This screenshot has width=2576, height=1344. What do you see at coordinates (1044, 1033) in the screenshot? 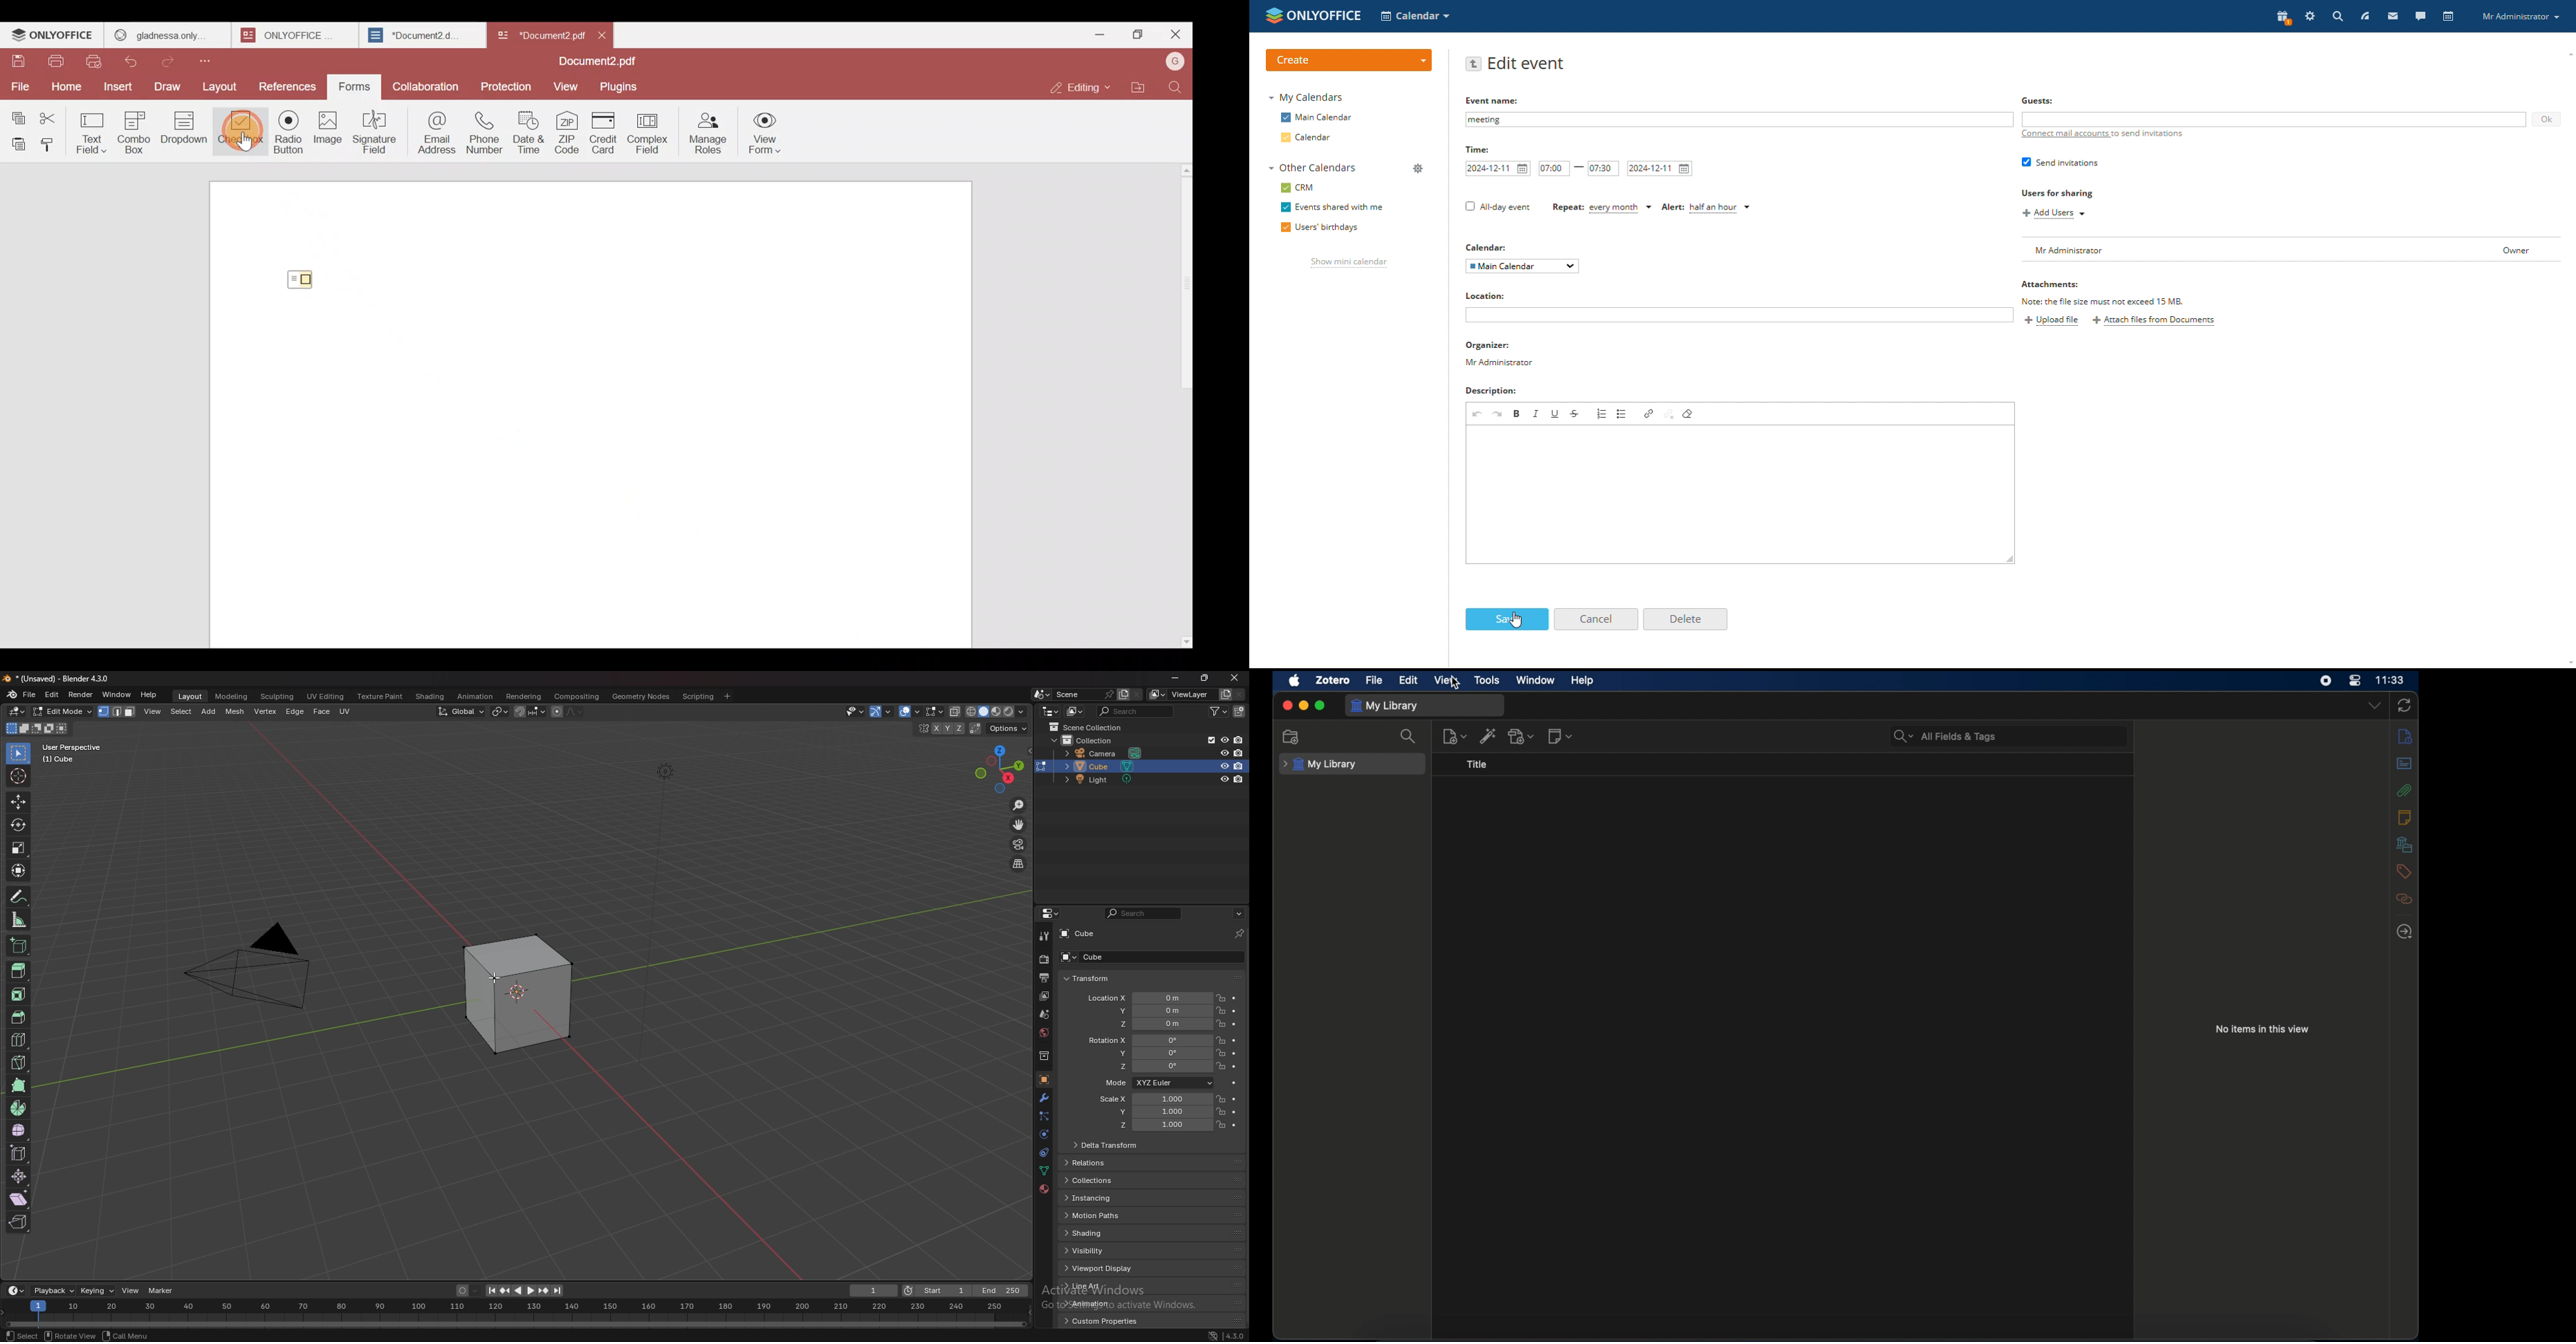
I see `world` at bounding box center [1044, 1033].